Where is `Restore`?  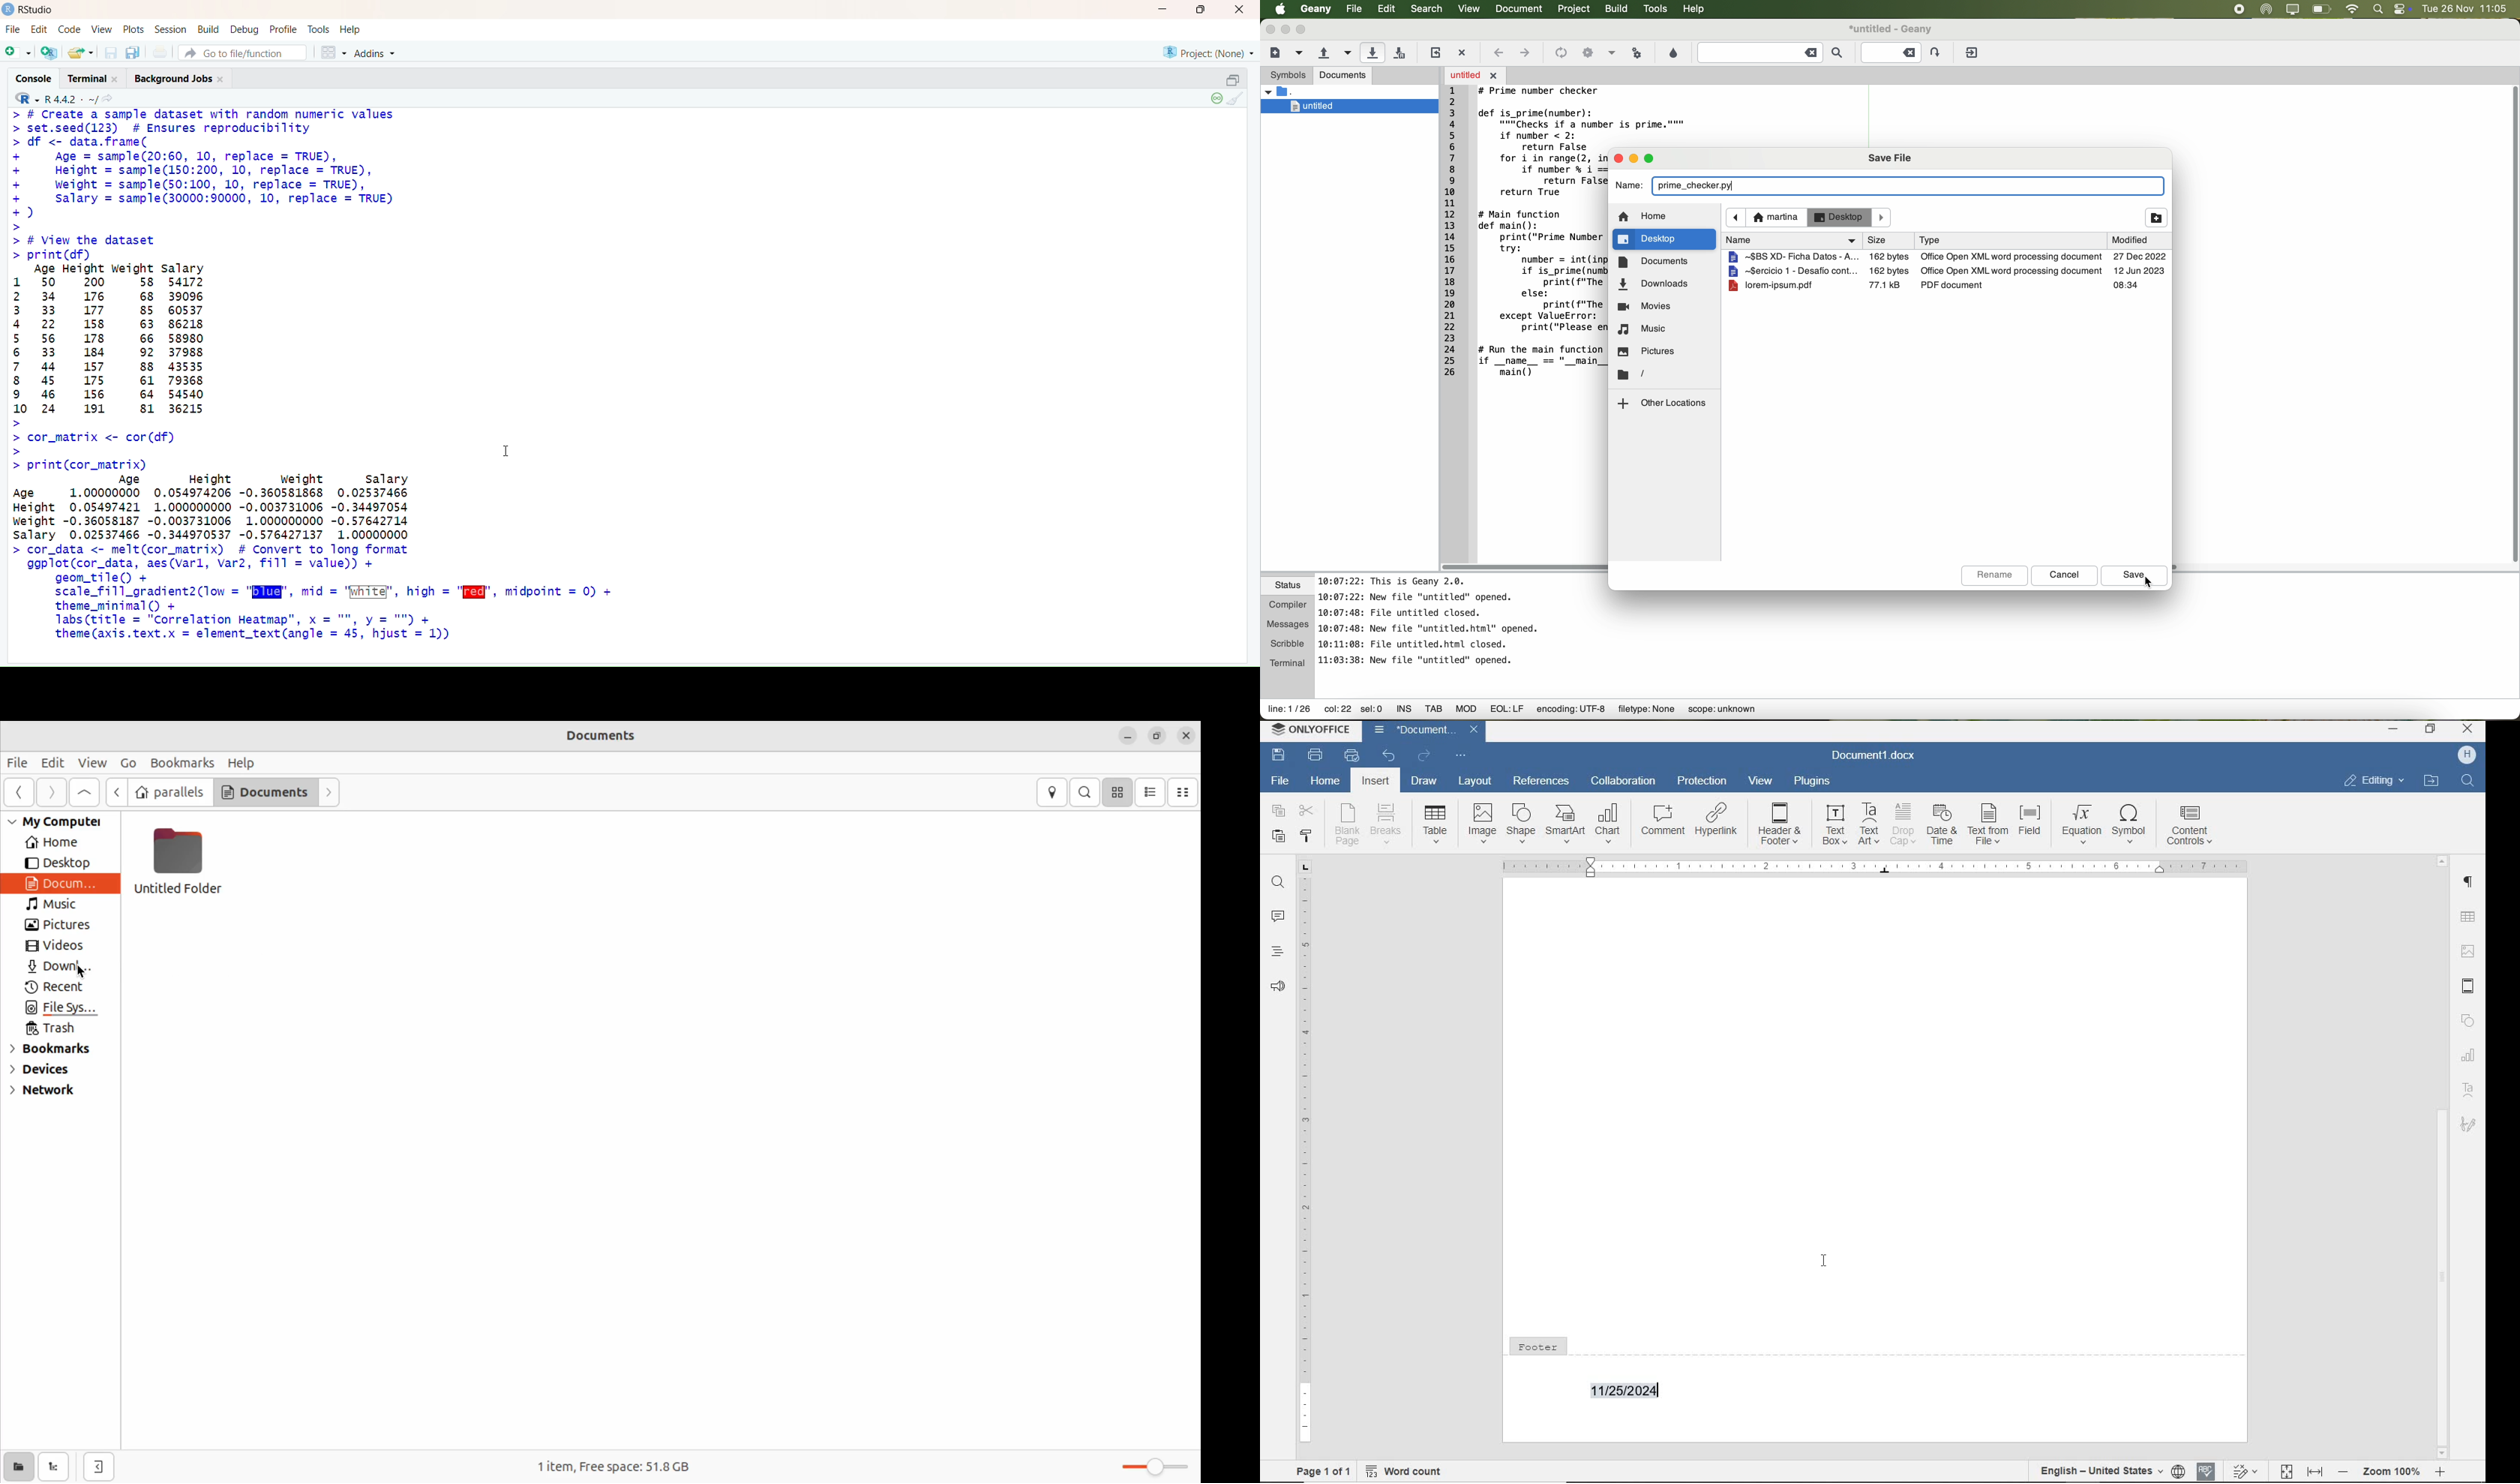
Restore is located at coordinates (1232, 80).